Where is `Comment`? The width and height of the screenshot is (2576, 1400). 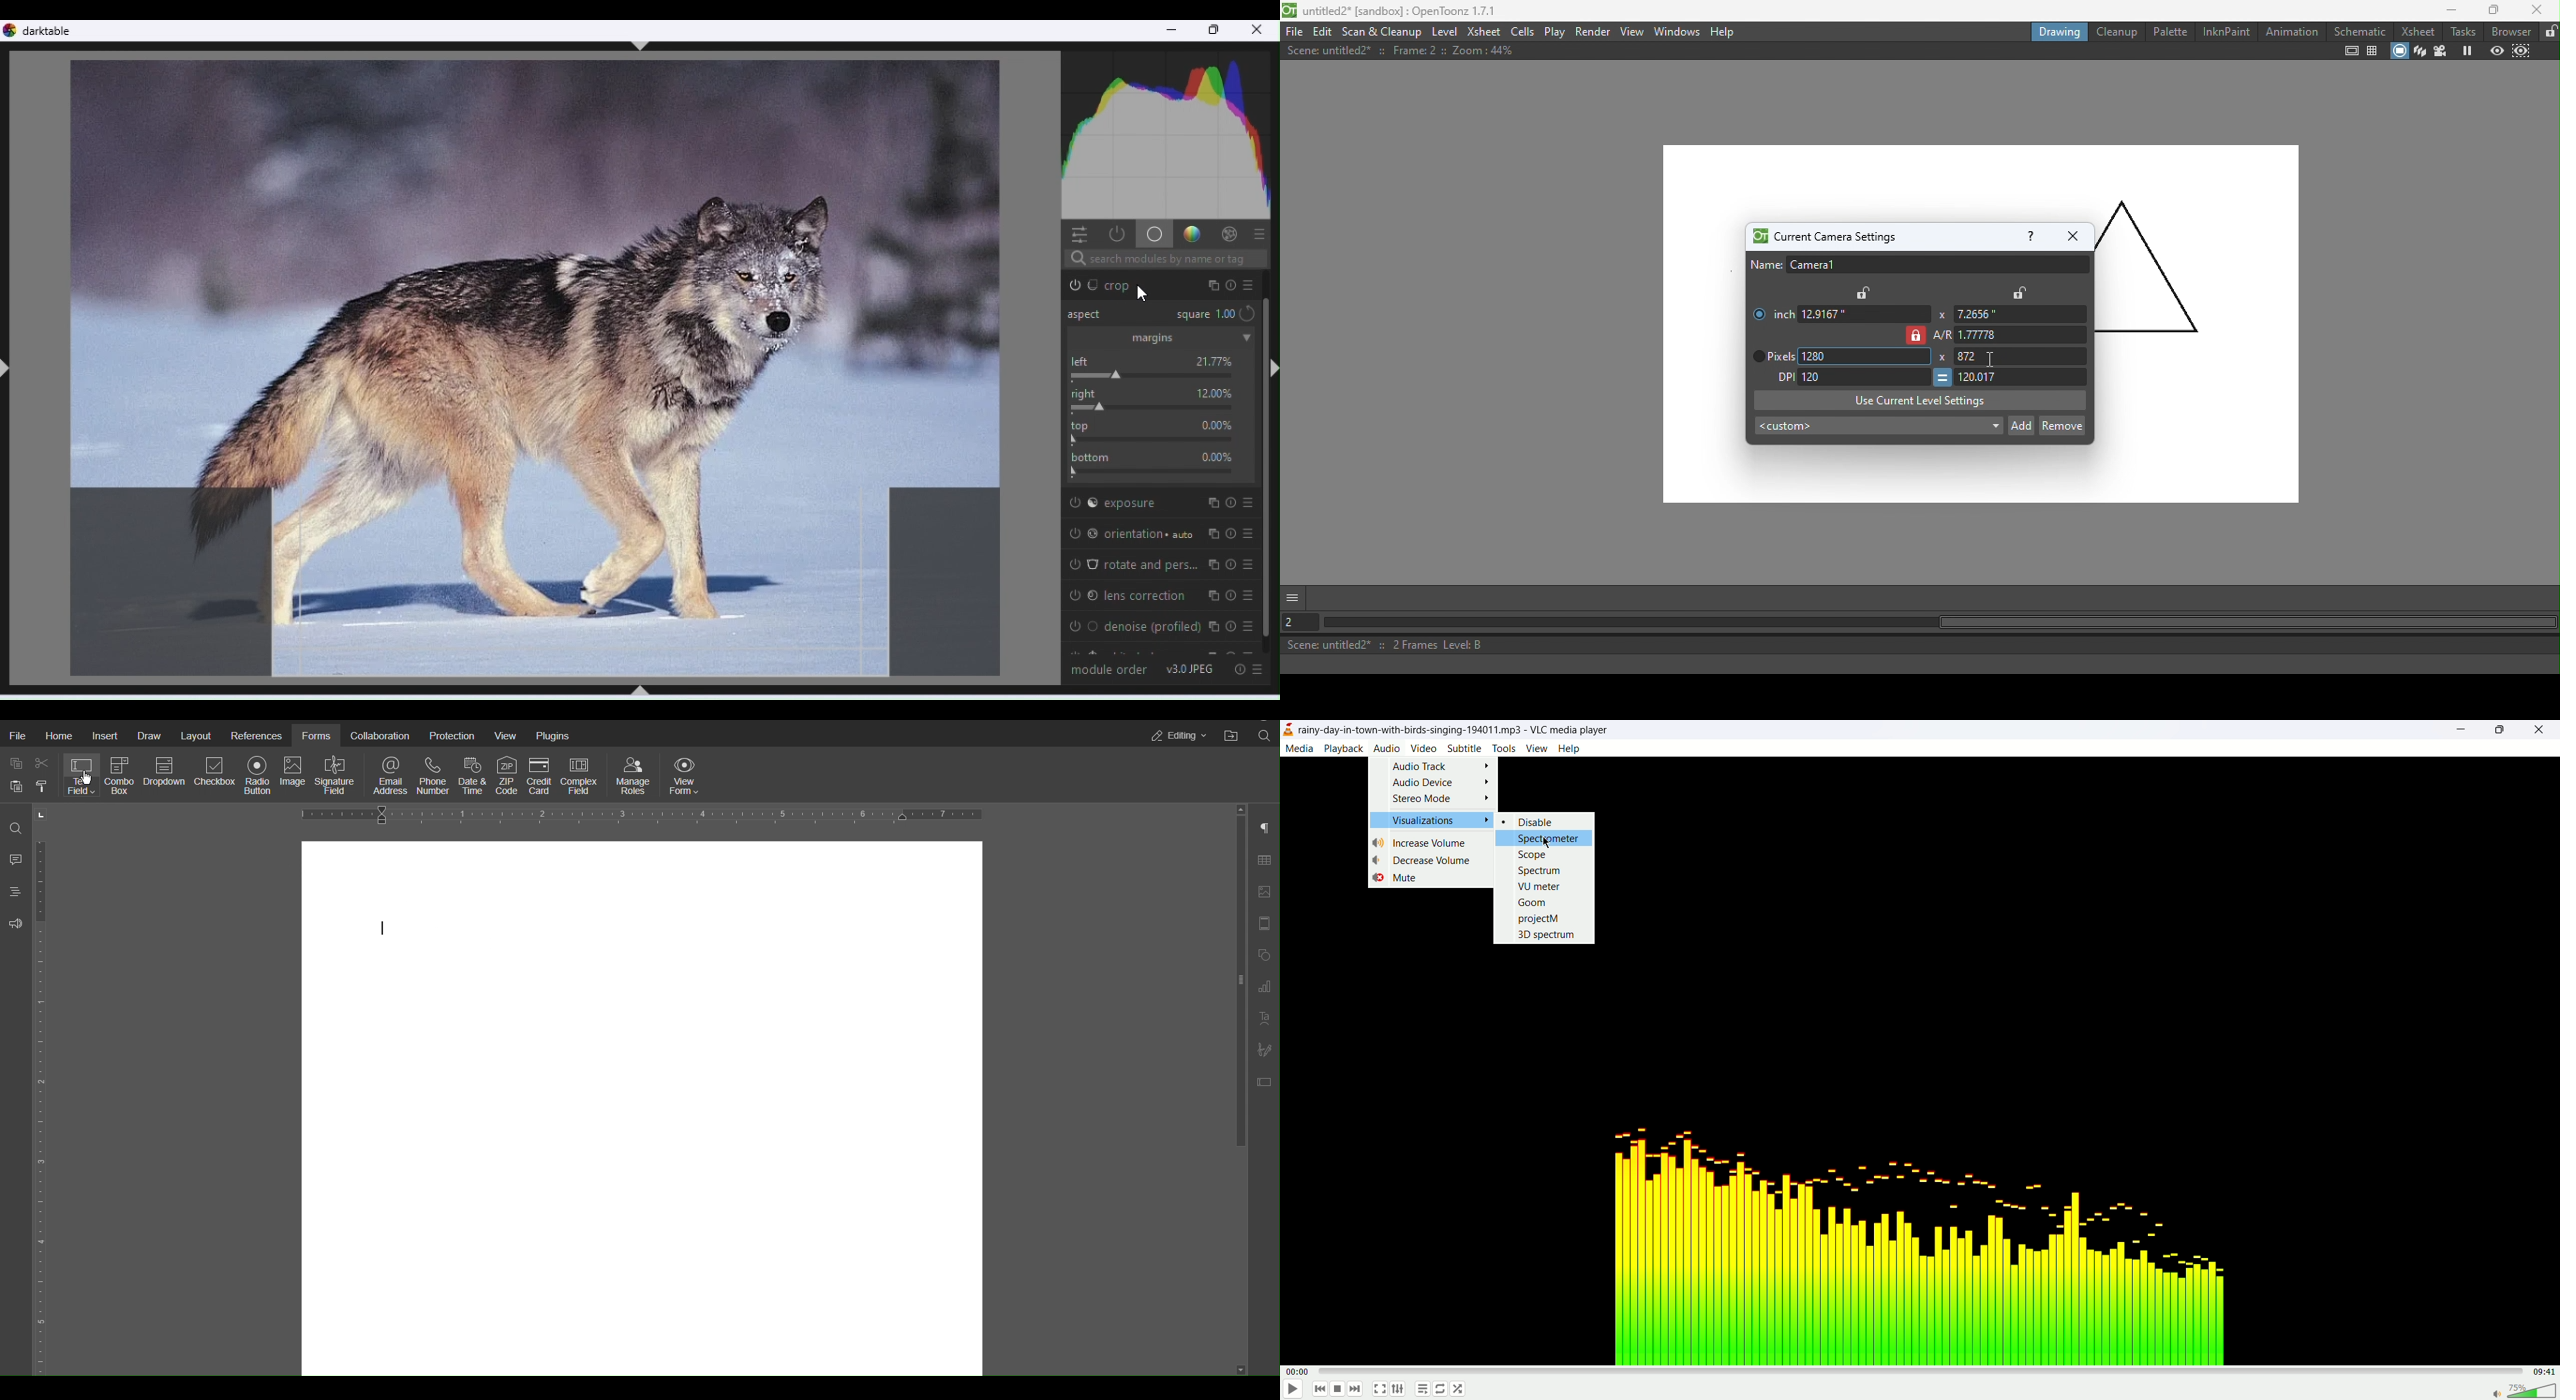
Comment is located at coordinates (16, 857).